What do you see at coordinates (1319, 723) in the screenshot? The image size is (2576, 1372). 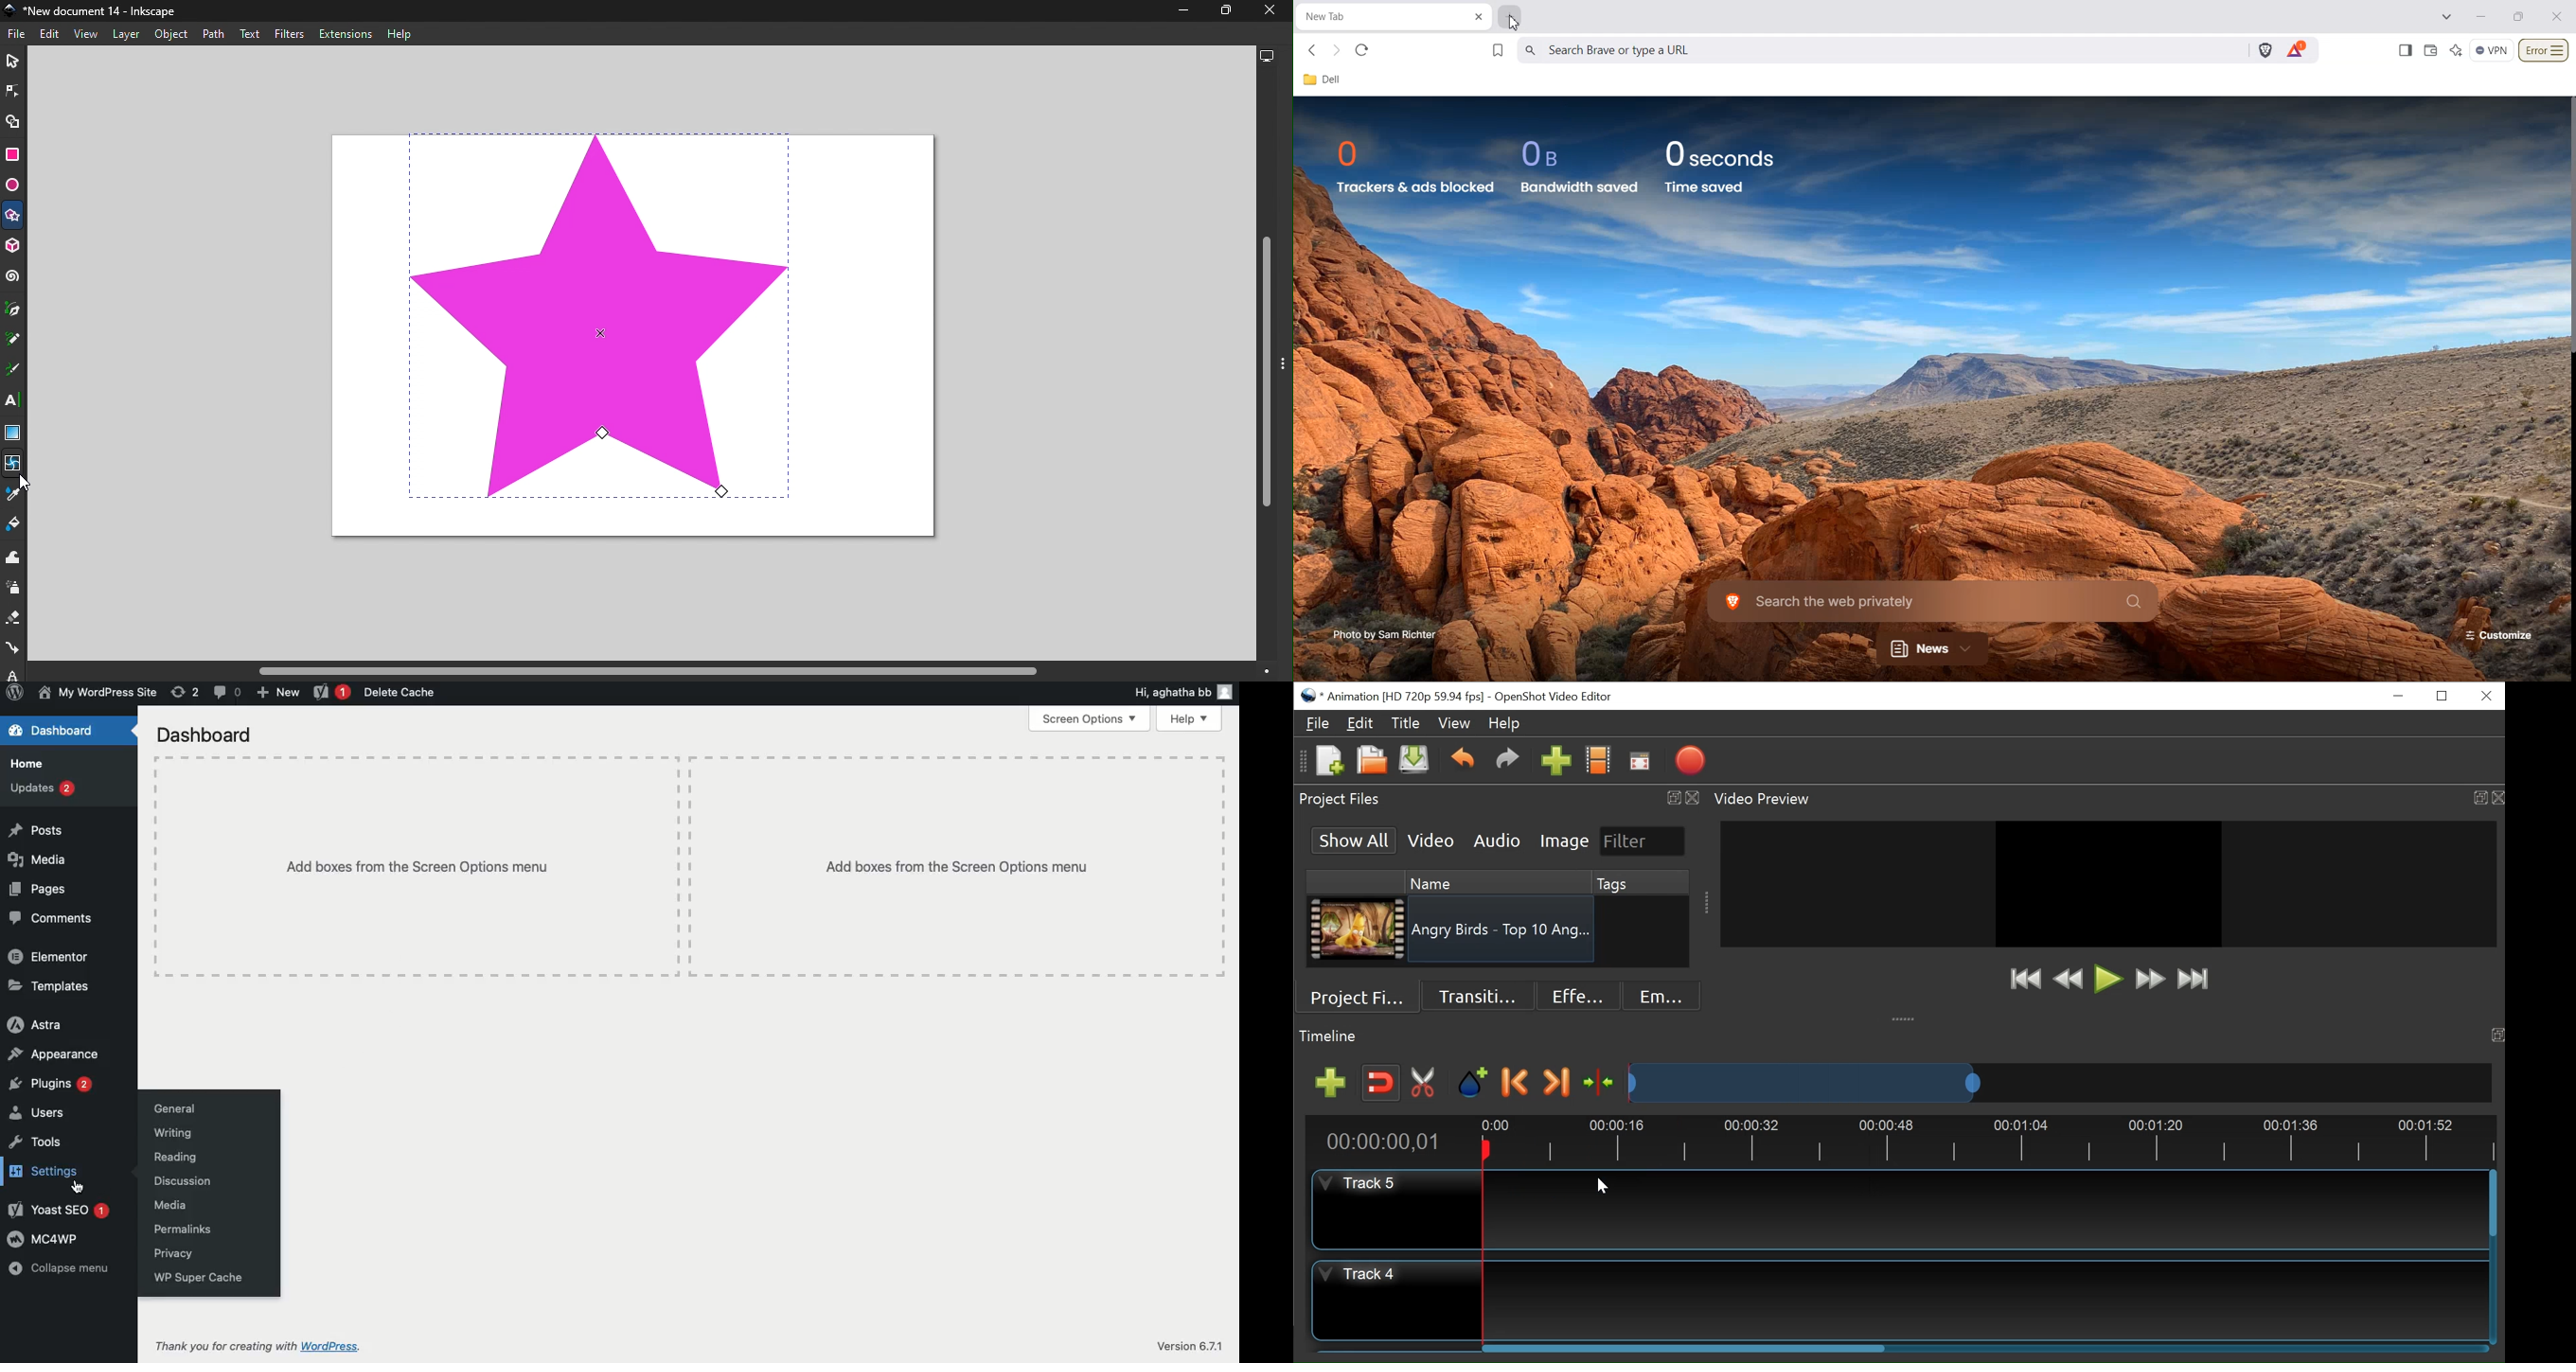 I see `File` at bounding box center [1319, 723].